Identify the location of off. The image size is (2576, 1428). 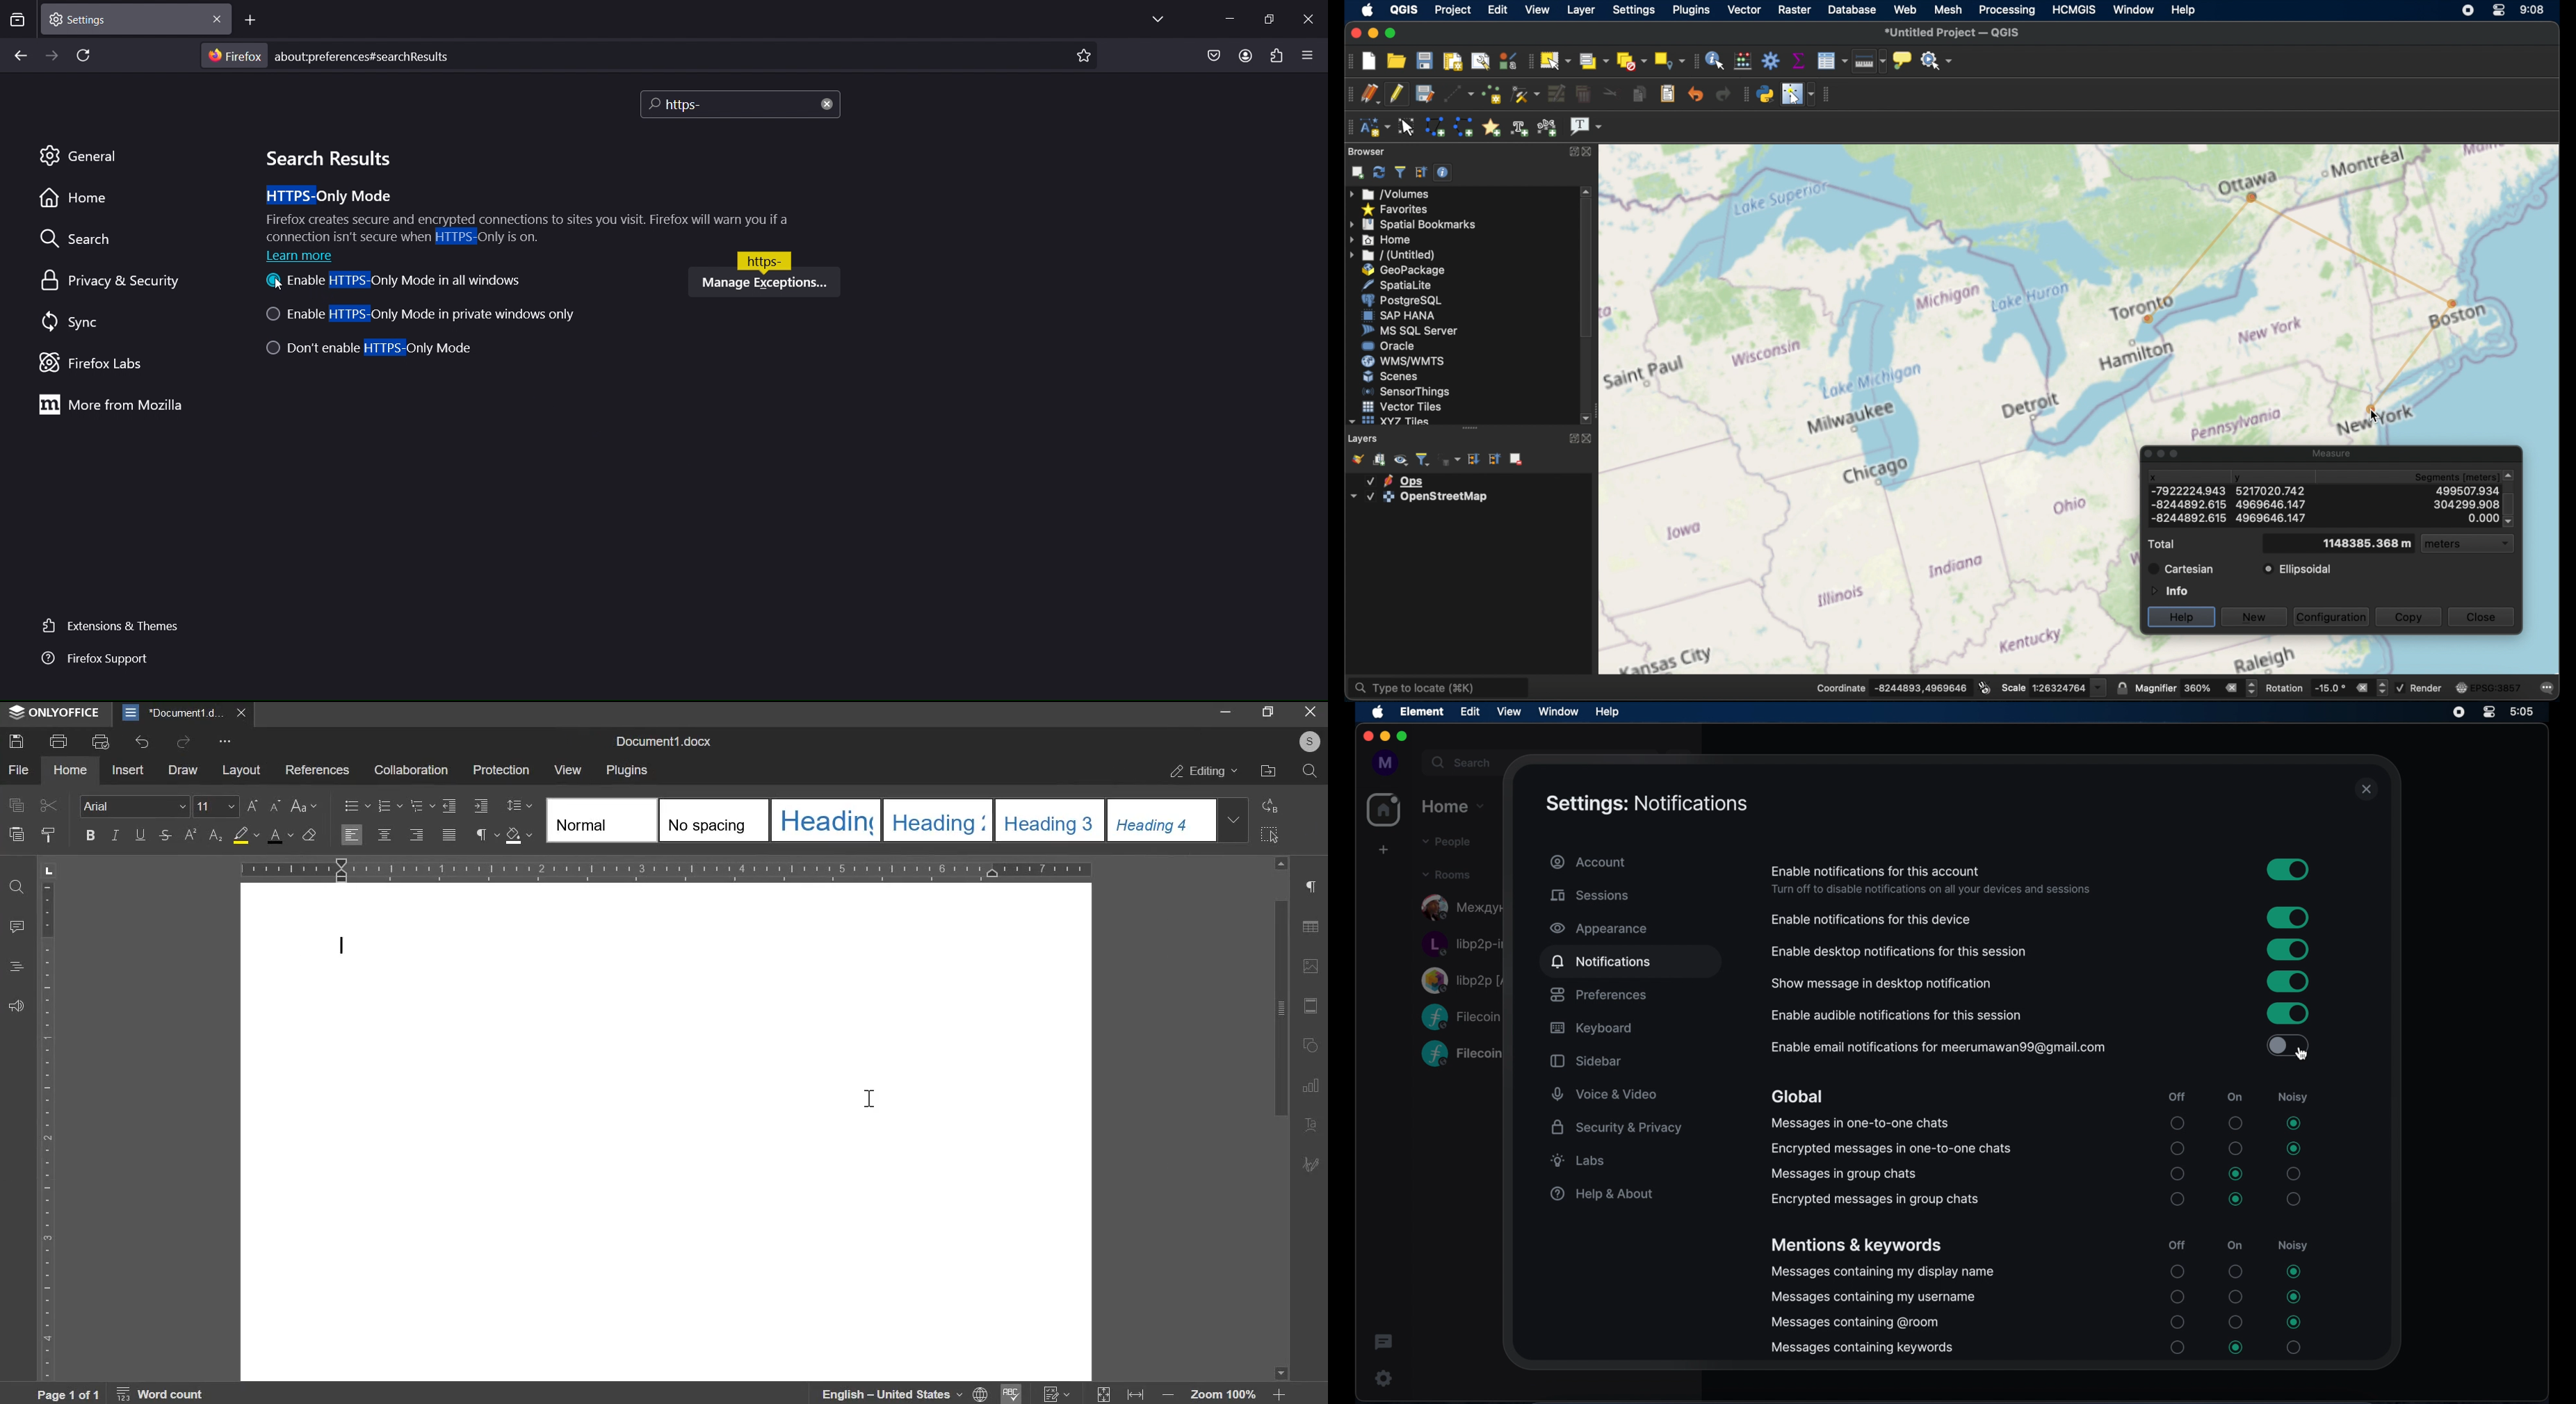
(2178, 1245).